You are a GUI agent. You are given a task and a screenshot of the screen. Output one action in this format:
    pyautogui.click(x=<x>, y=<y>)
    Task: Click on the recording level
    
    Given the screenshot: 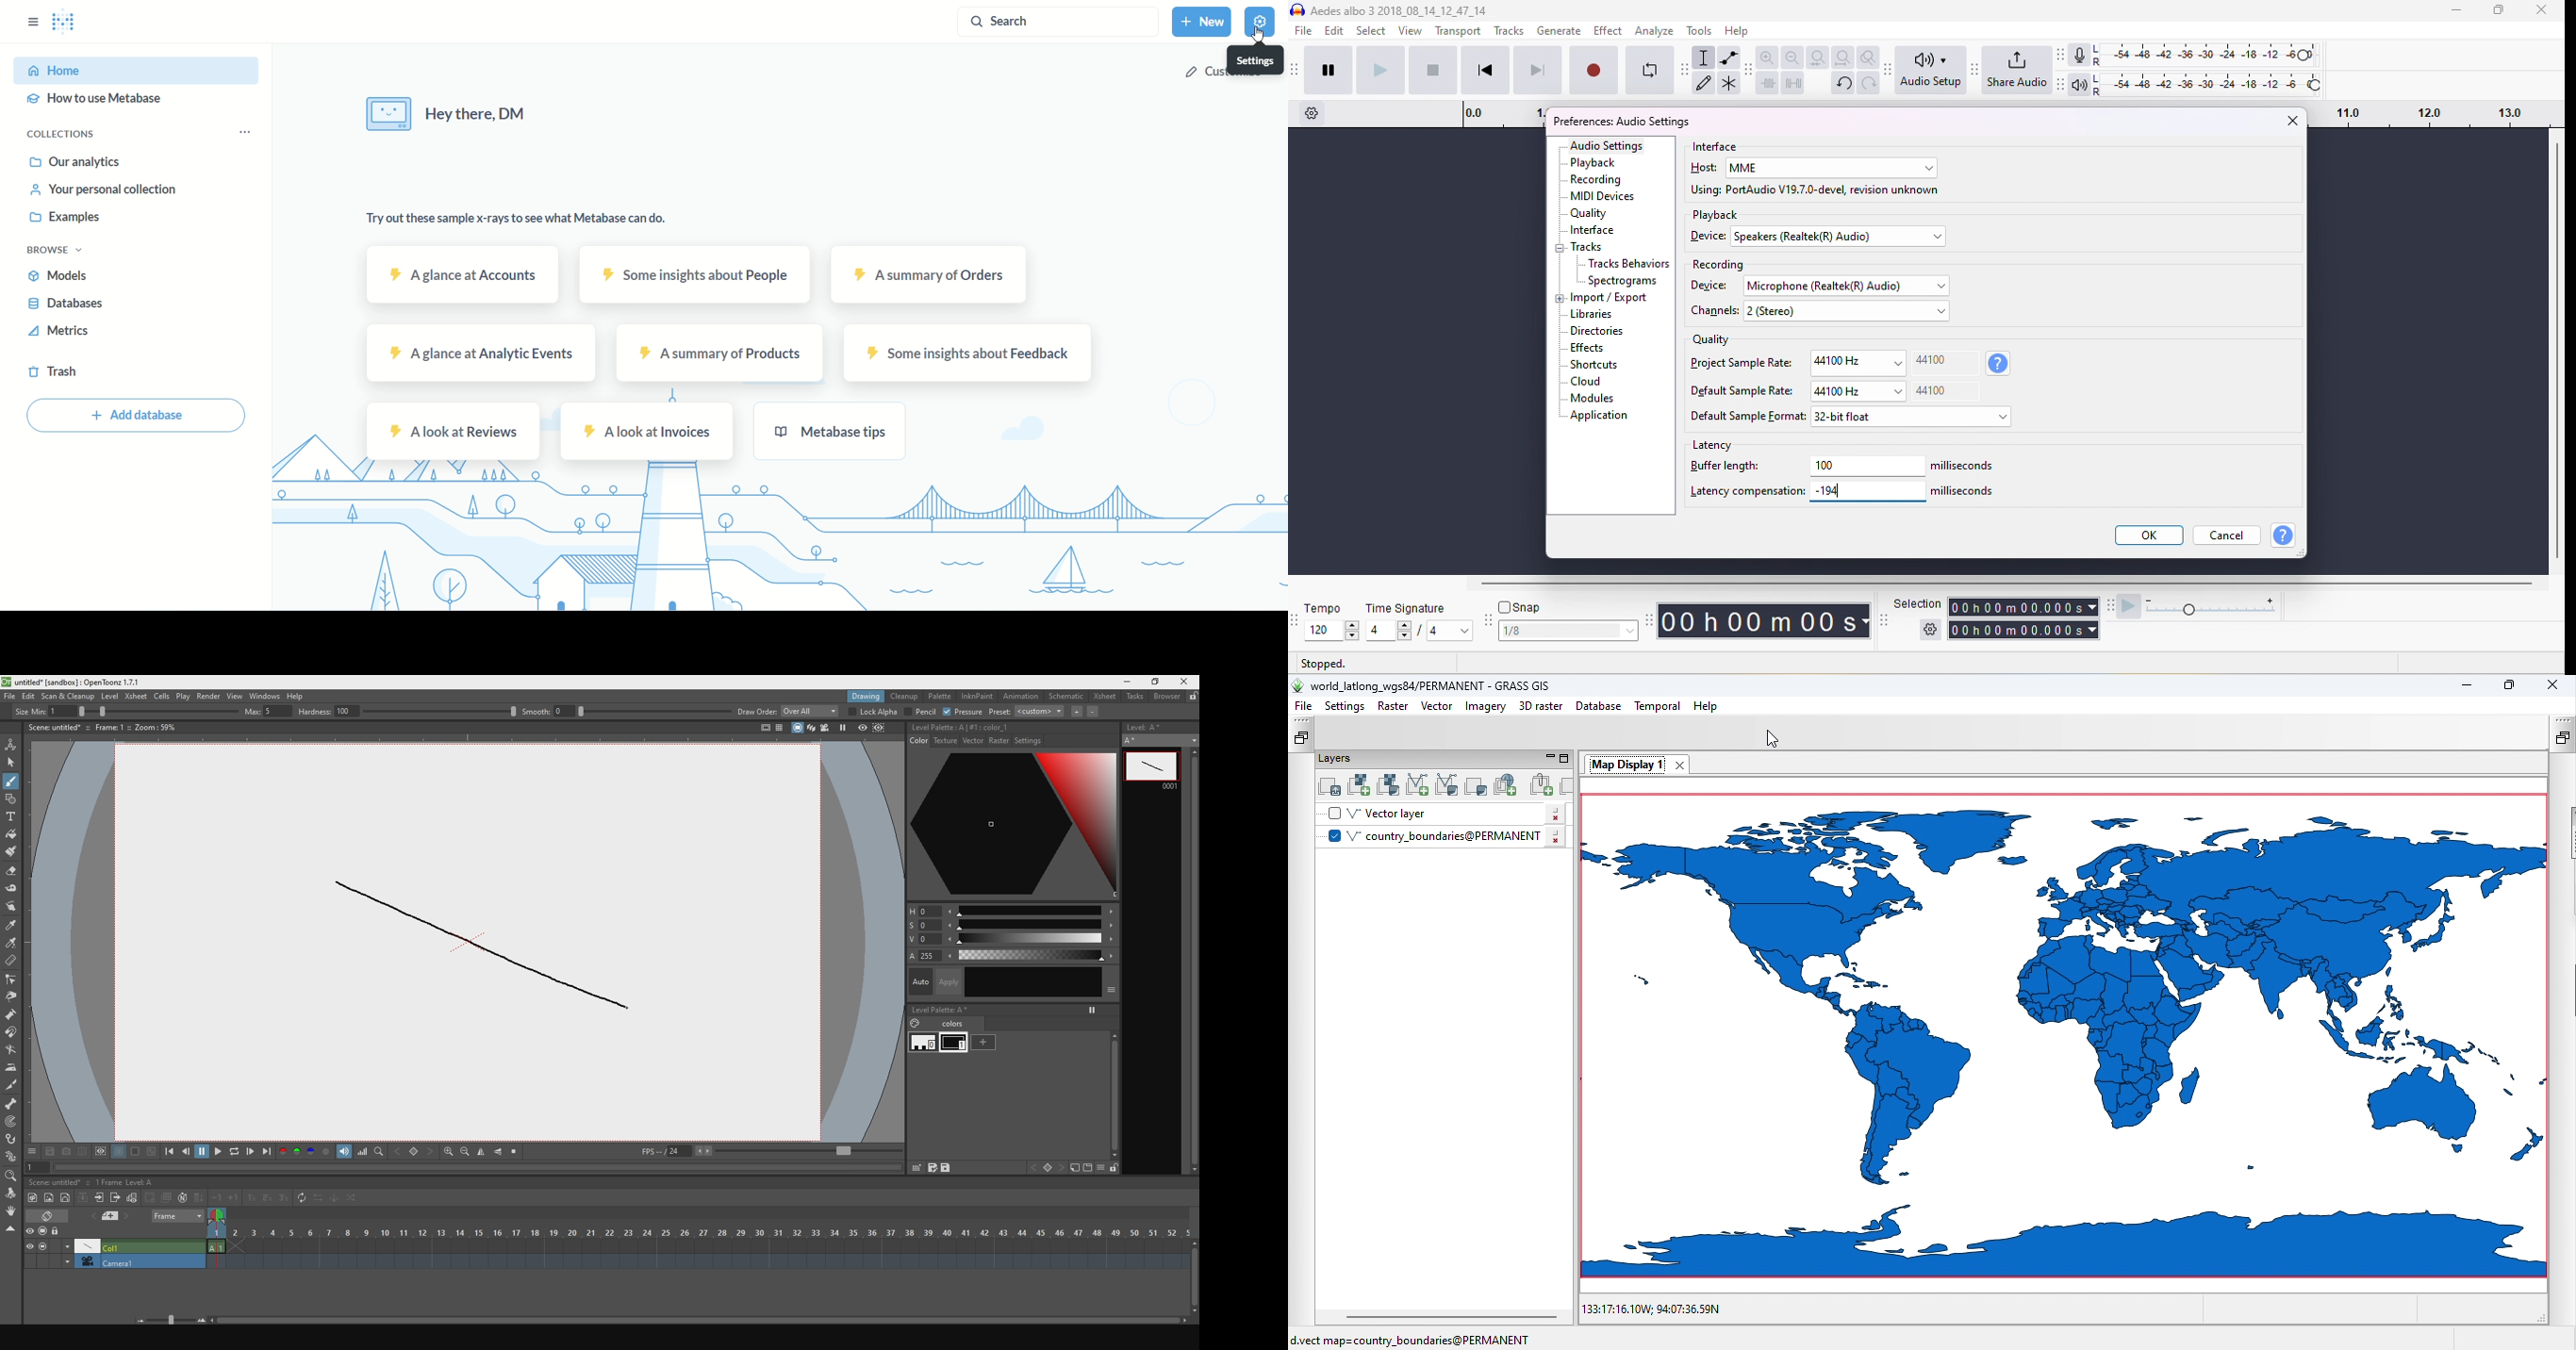 What is the action you would take?
    pyautogui.click(x=2213, y=55)
    